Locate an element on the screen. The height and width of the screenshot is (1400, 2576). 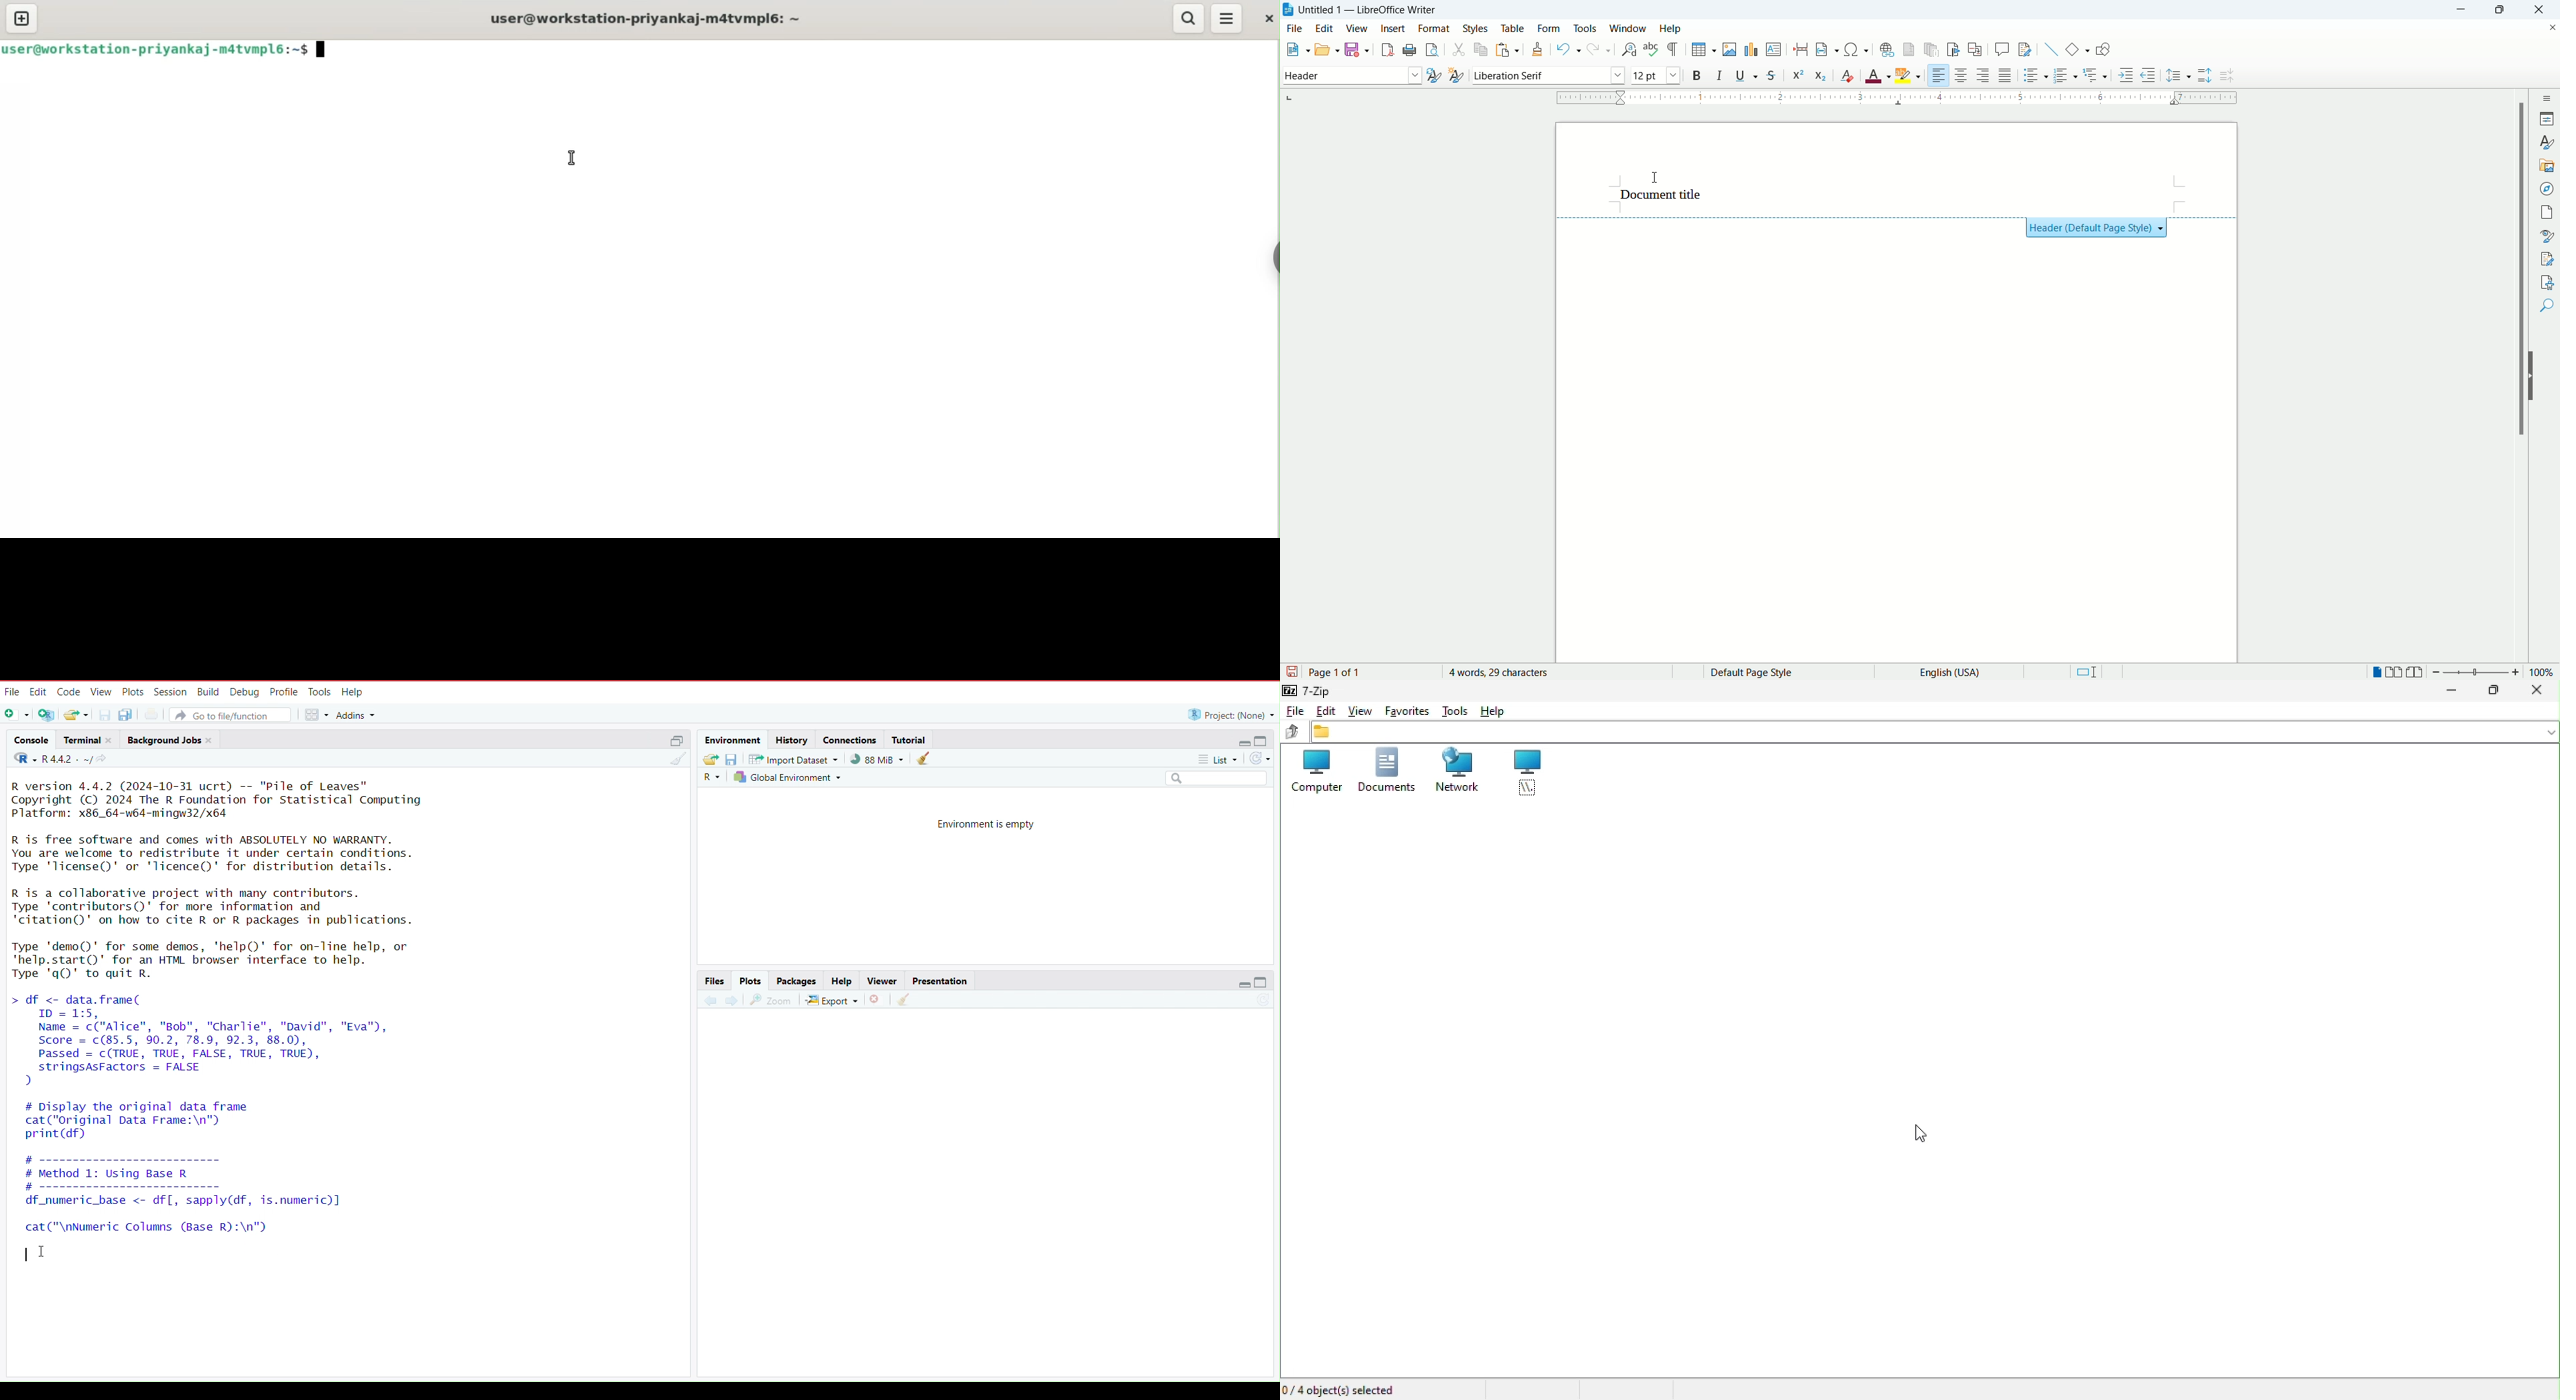
save is located at coordinates (1293, 670).